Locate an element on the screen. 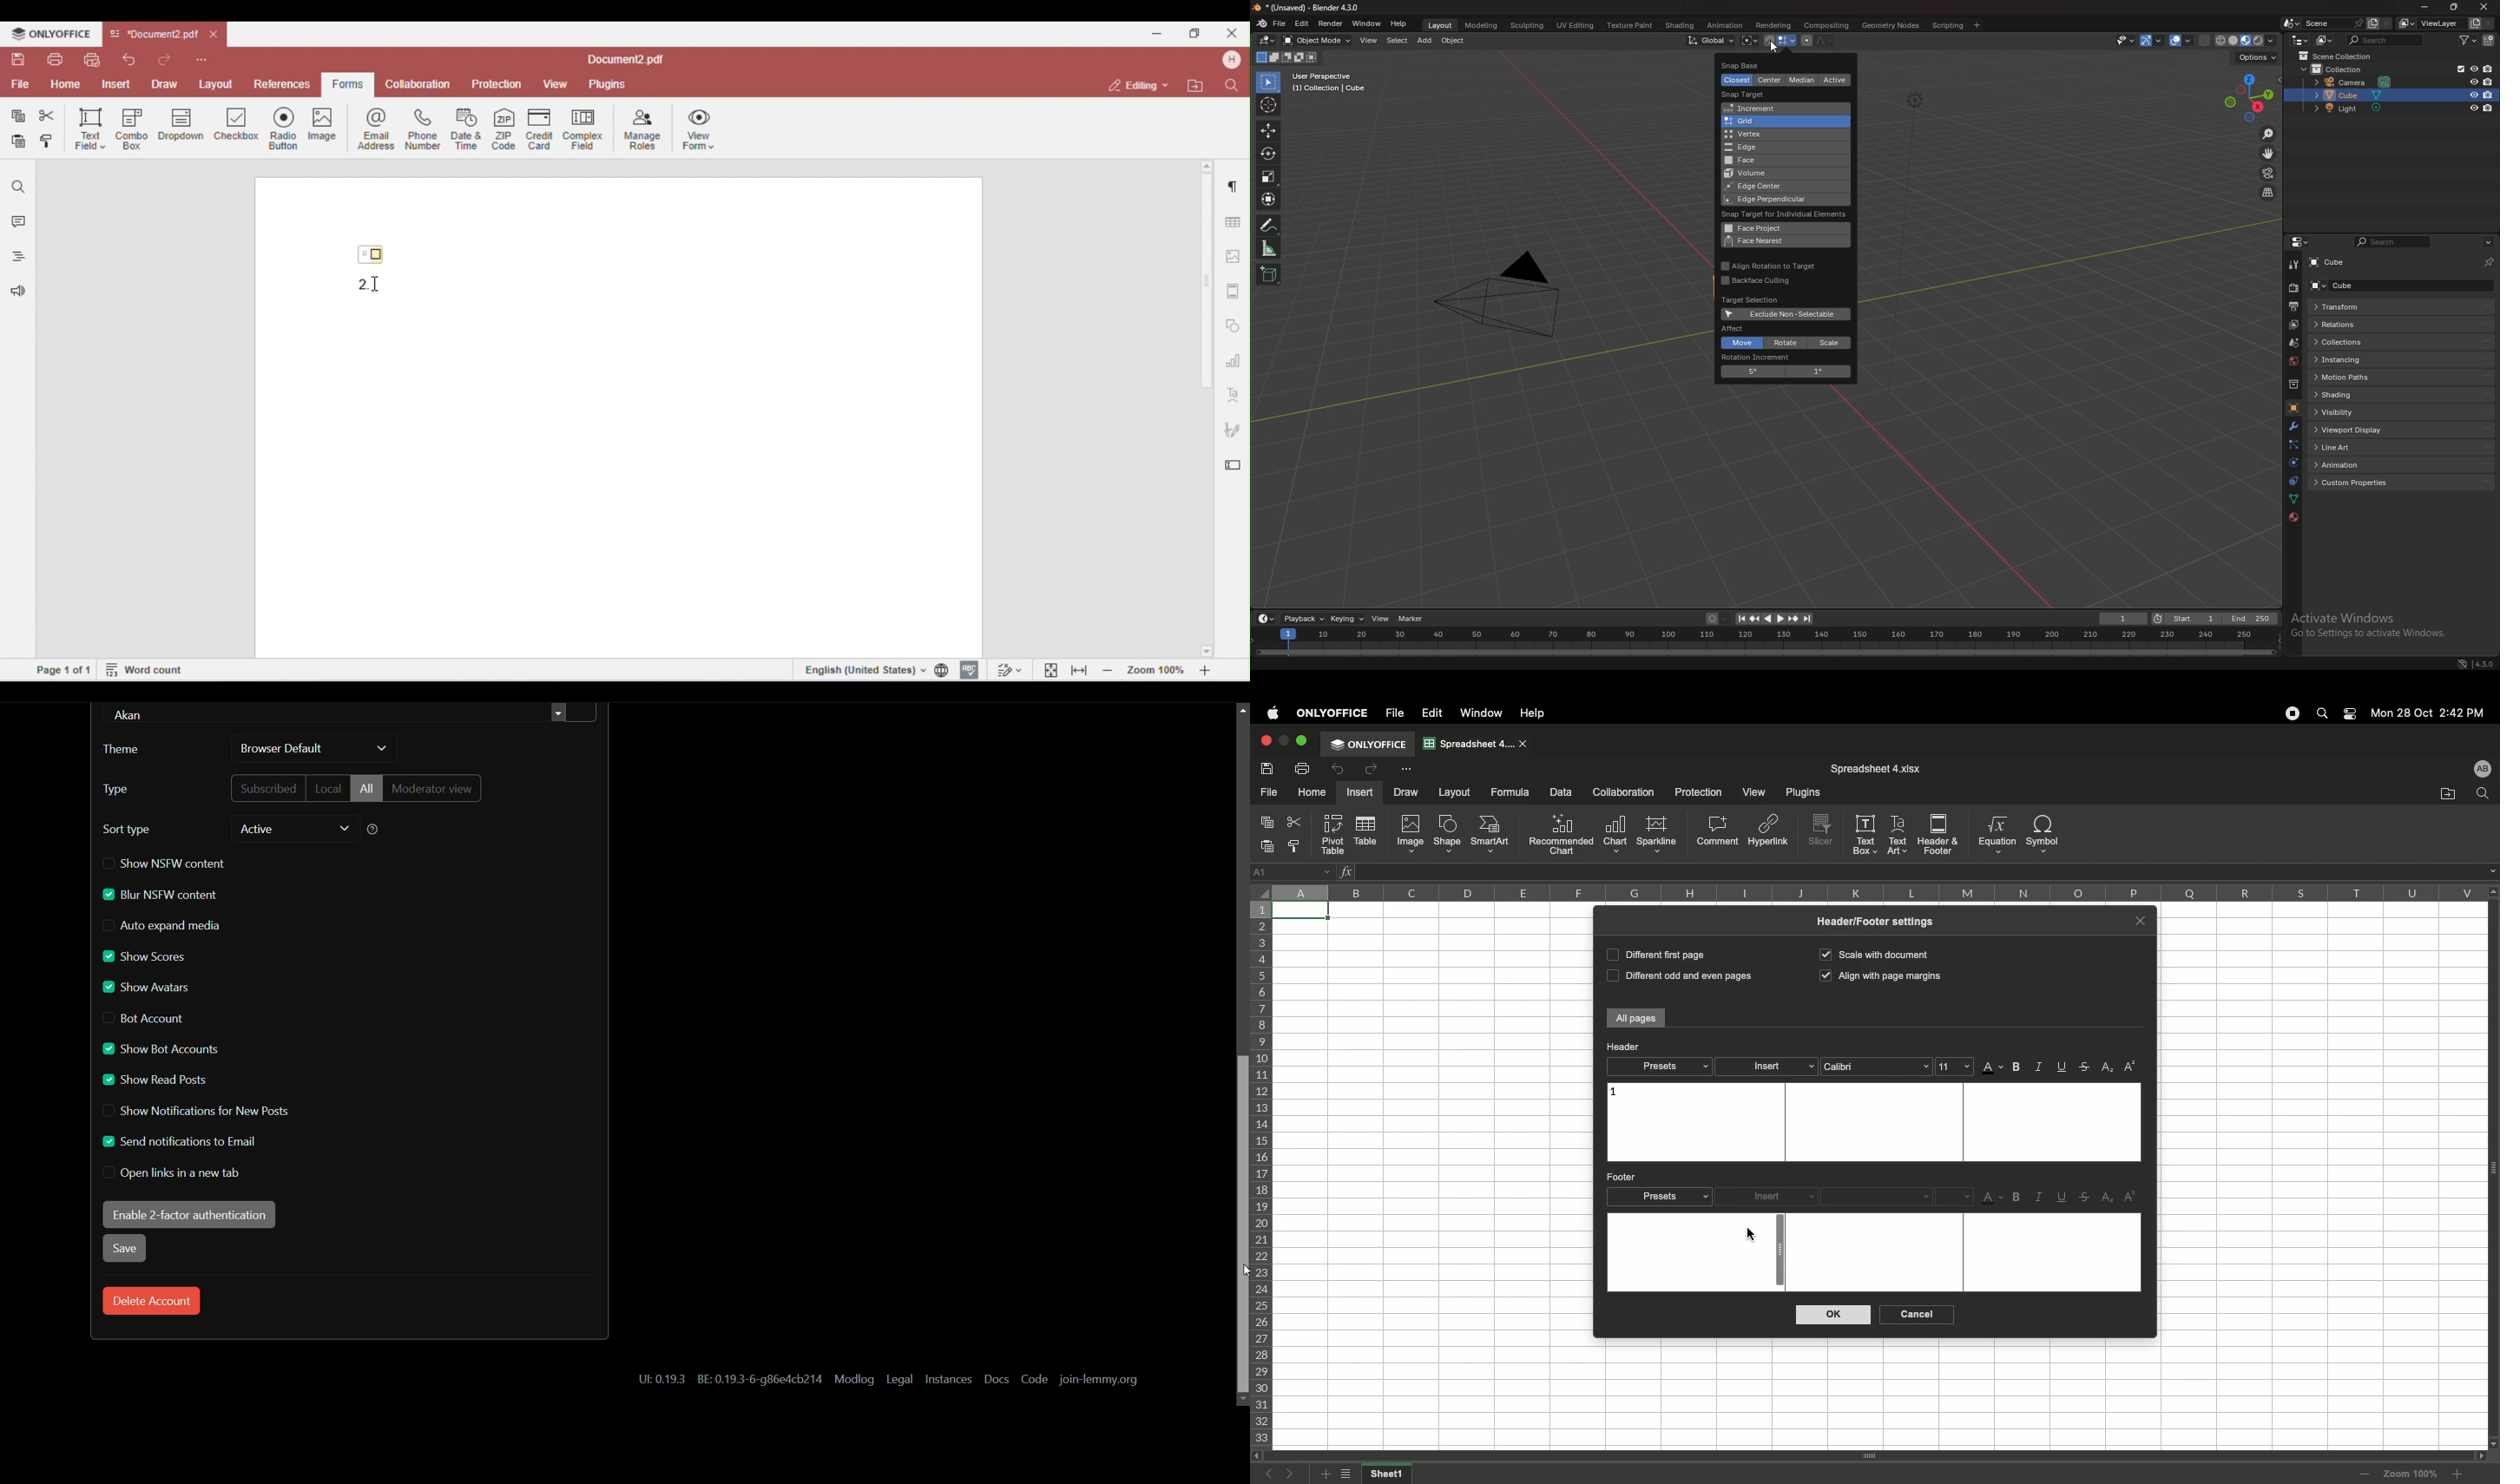 The height and width of the screenshot is (1484, 2520). compositing is located at coordinates (1827, 25).